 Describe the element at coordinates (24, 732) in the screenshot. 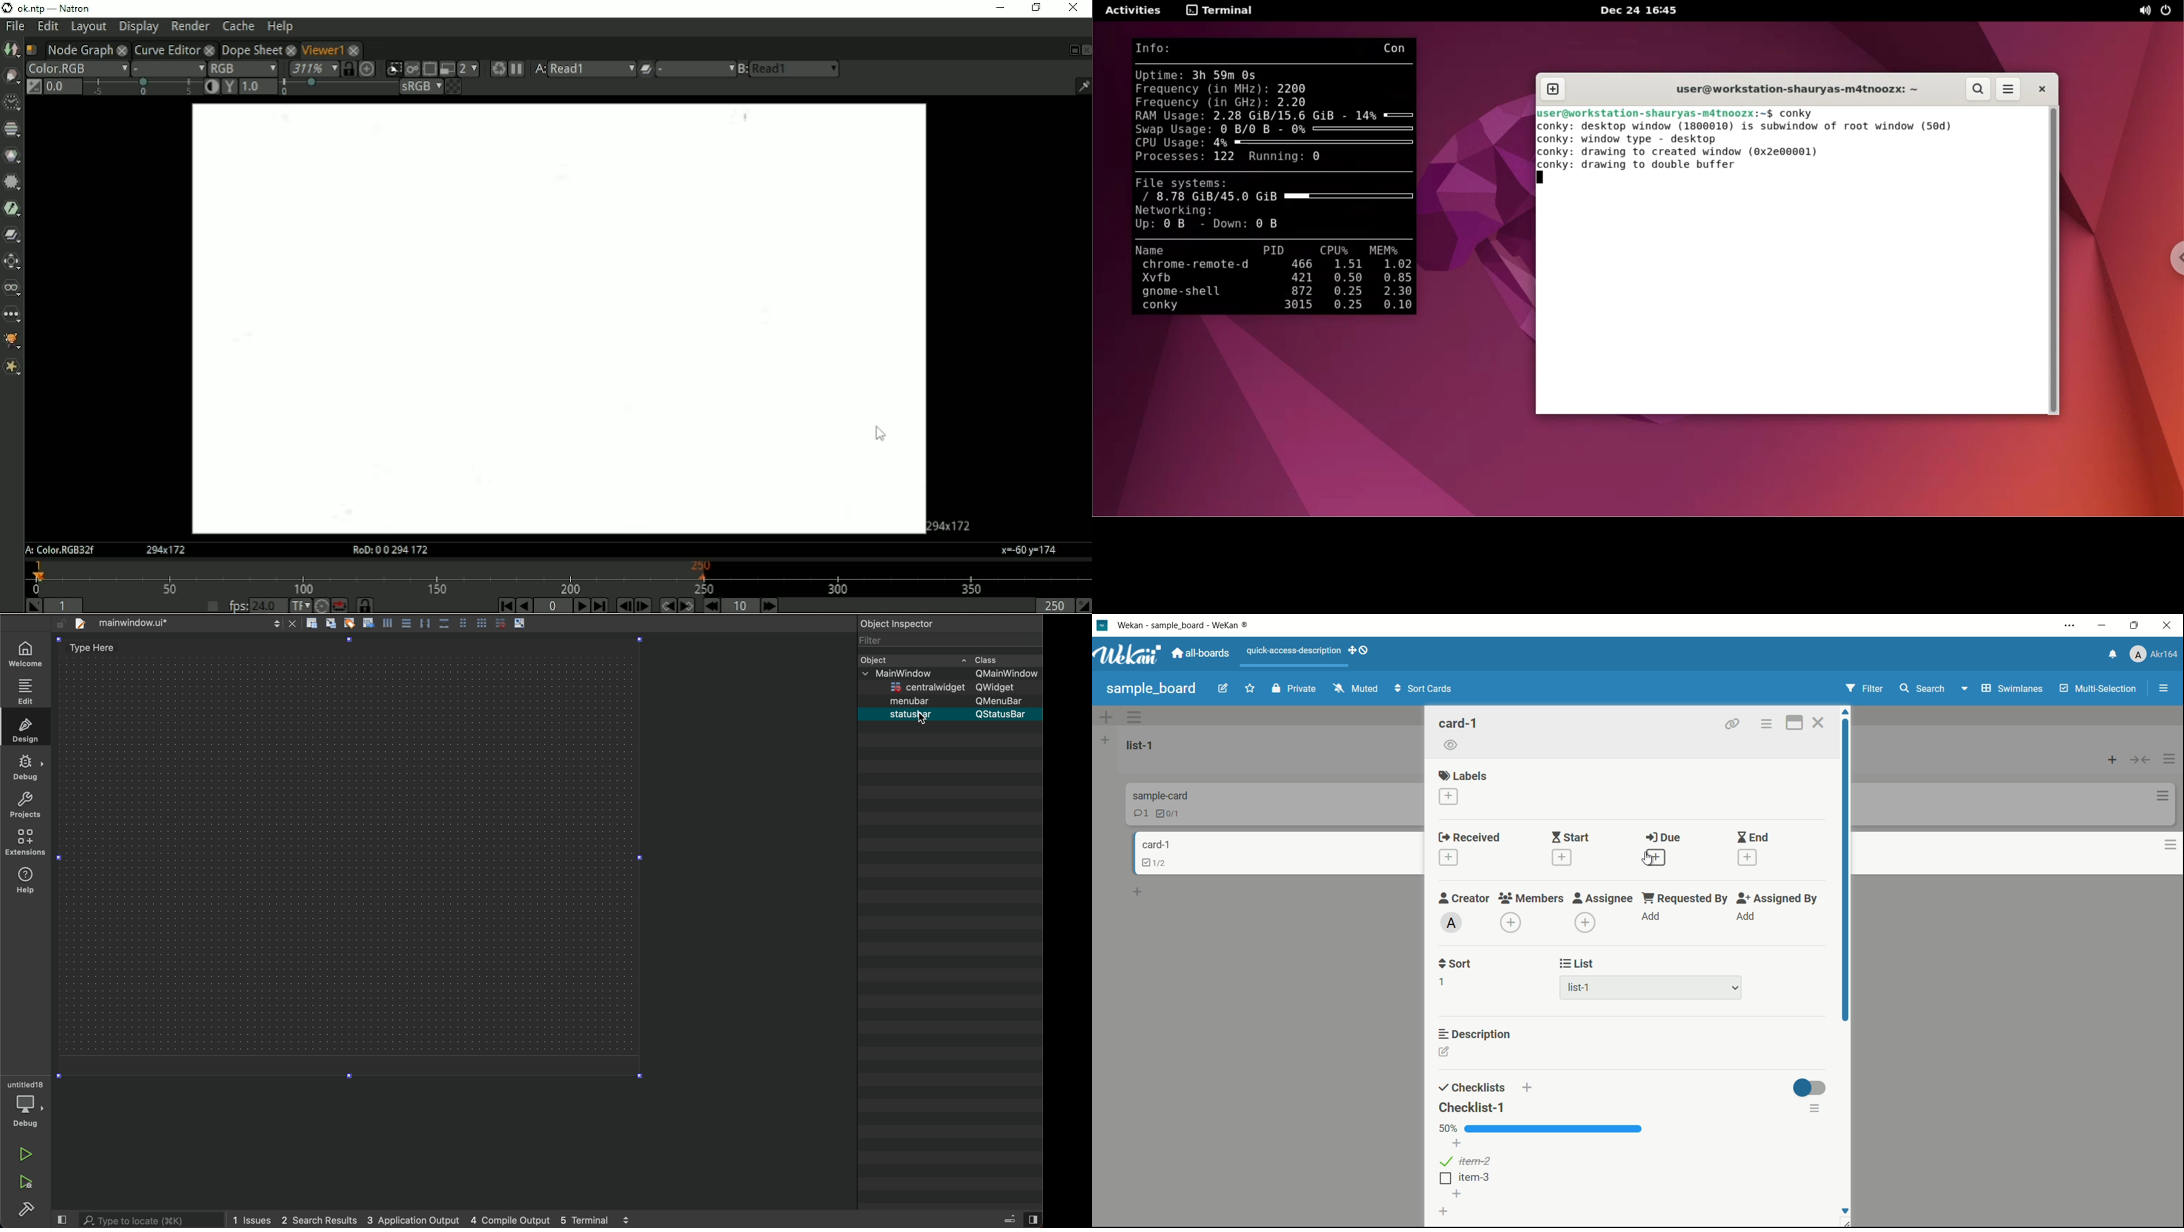

I see `design` at that location.